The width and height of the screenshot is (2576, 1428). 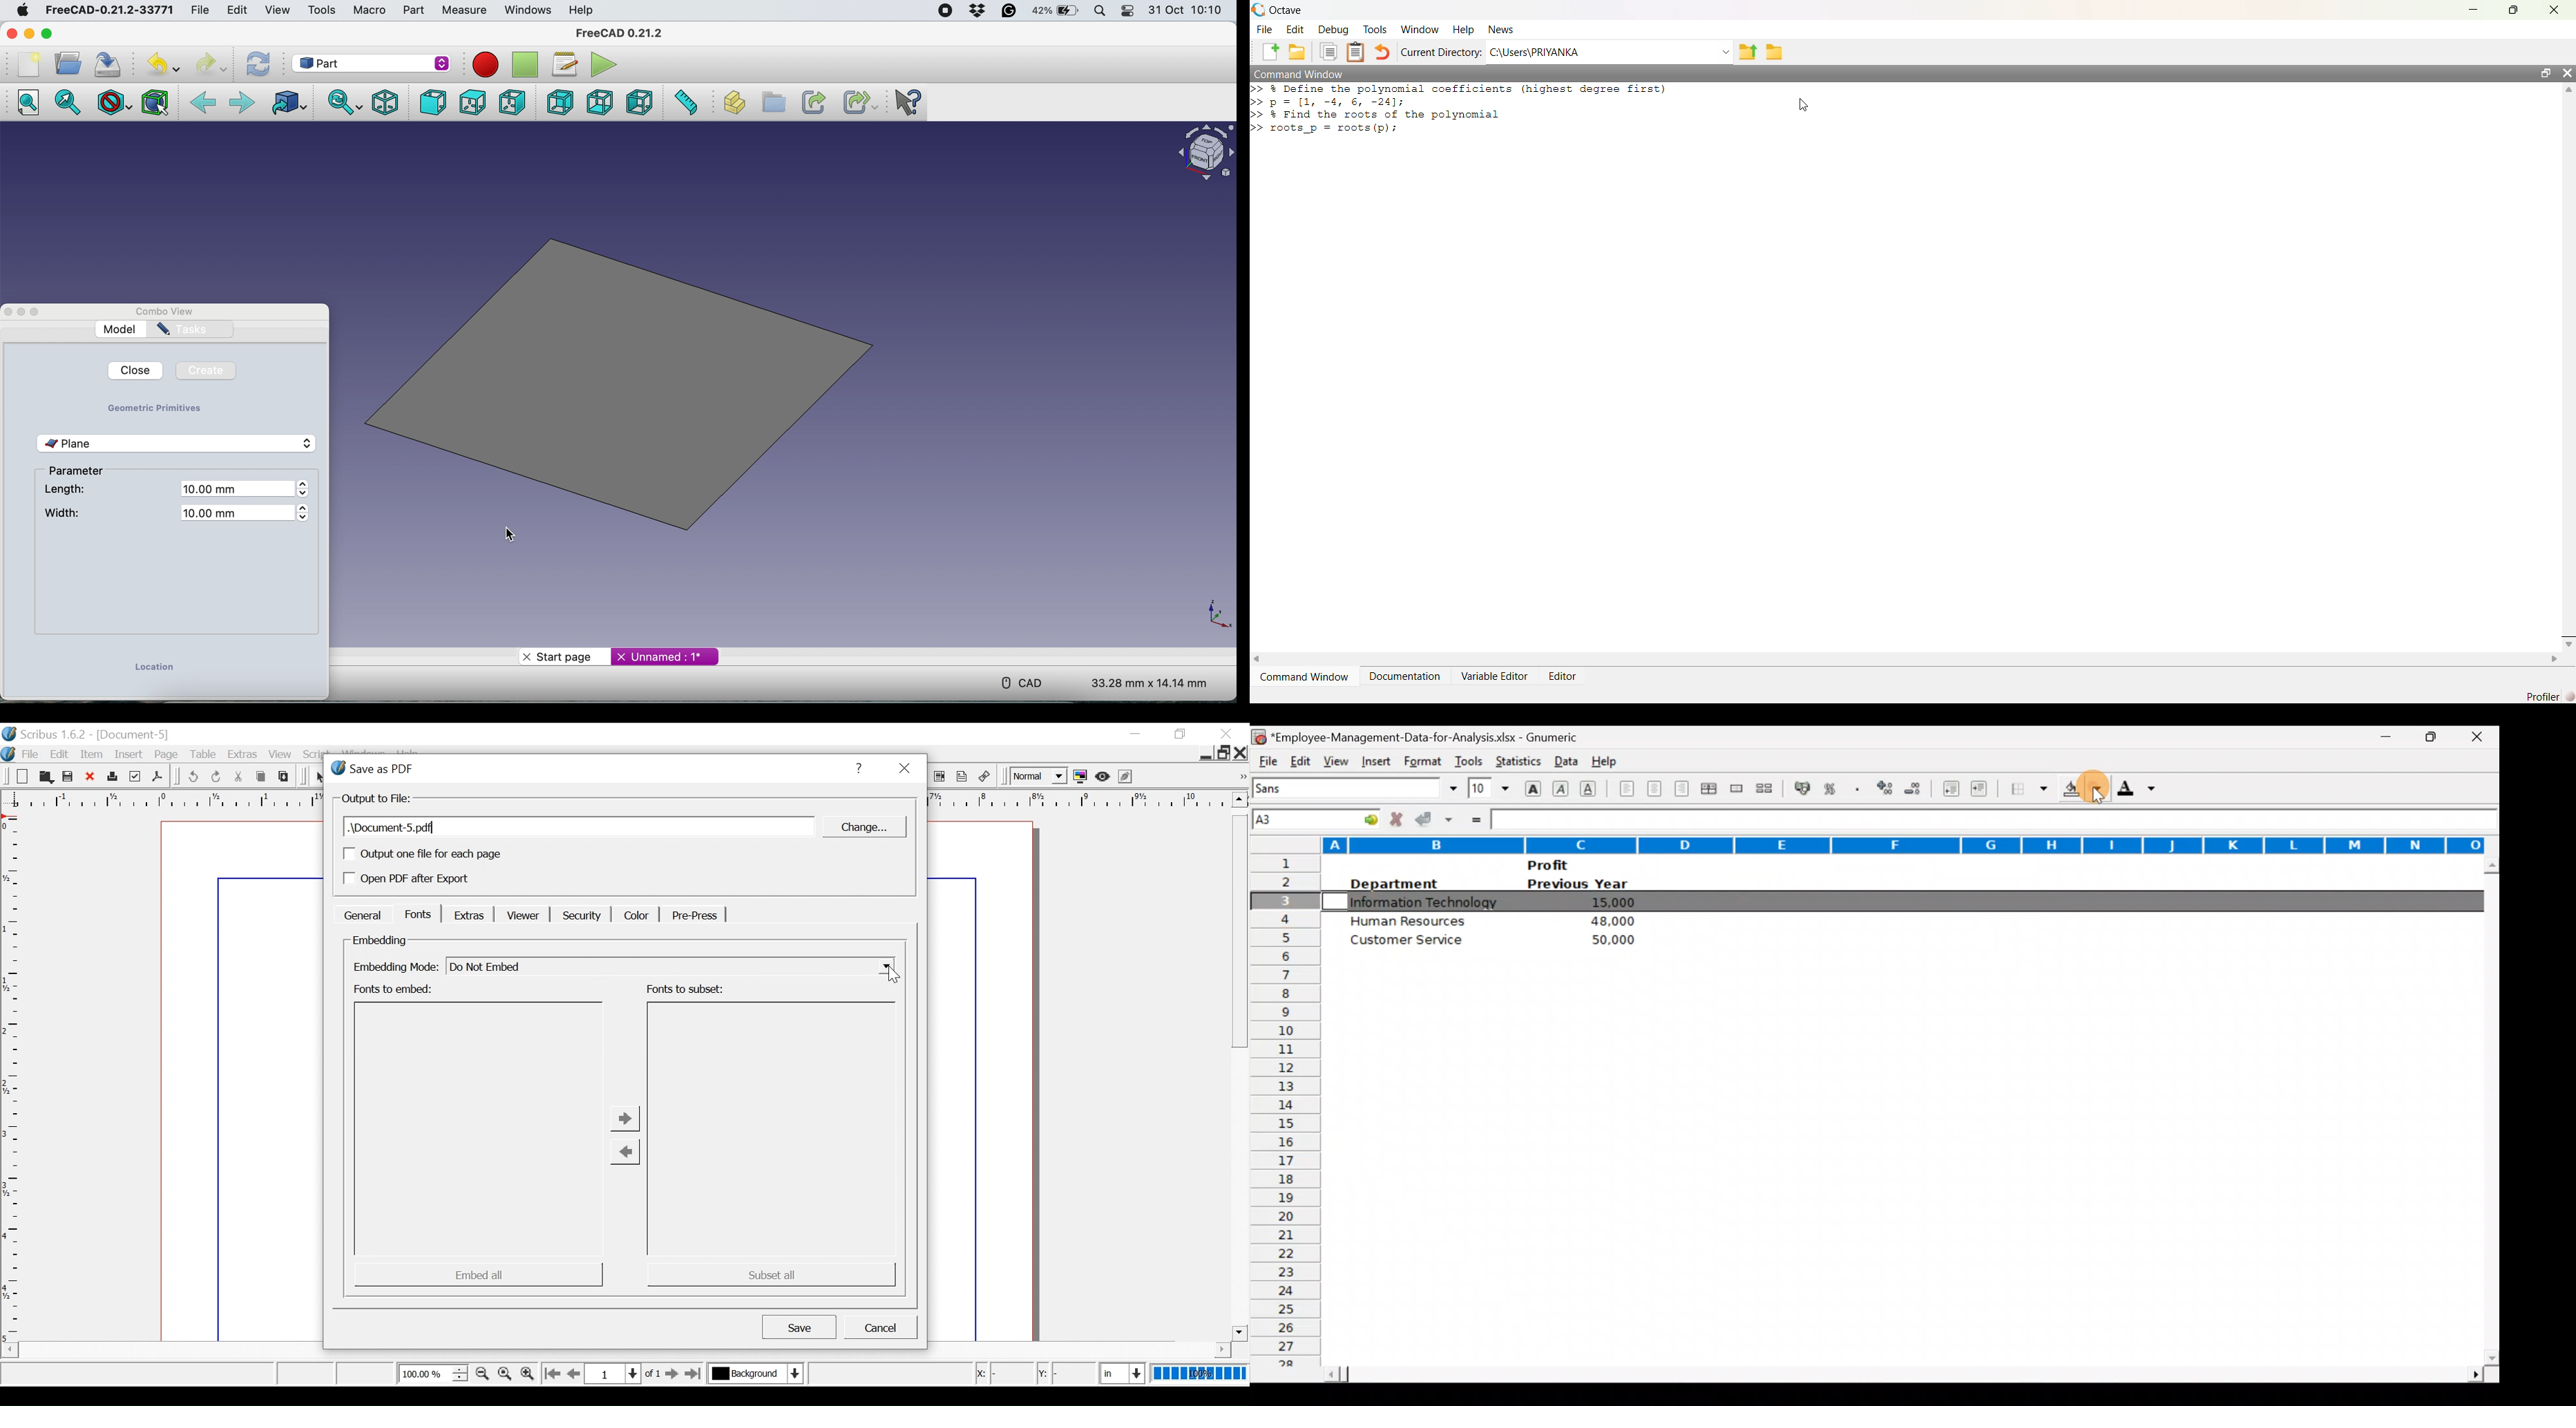 What do you see at coordinates (506, 1373) in the screenshot?
I see `Reset Zoom` at bounding box center [506, 1373].